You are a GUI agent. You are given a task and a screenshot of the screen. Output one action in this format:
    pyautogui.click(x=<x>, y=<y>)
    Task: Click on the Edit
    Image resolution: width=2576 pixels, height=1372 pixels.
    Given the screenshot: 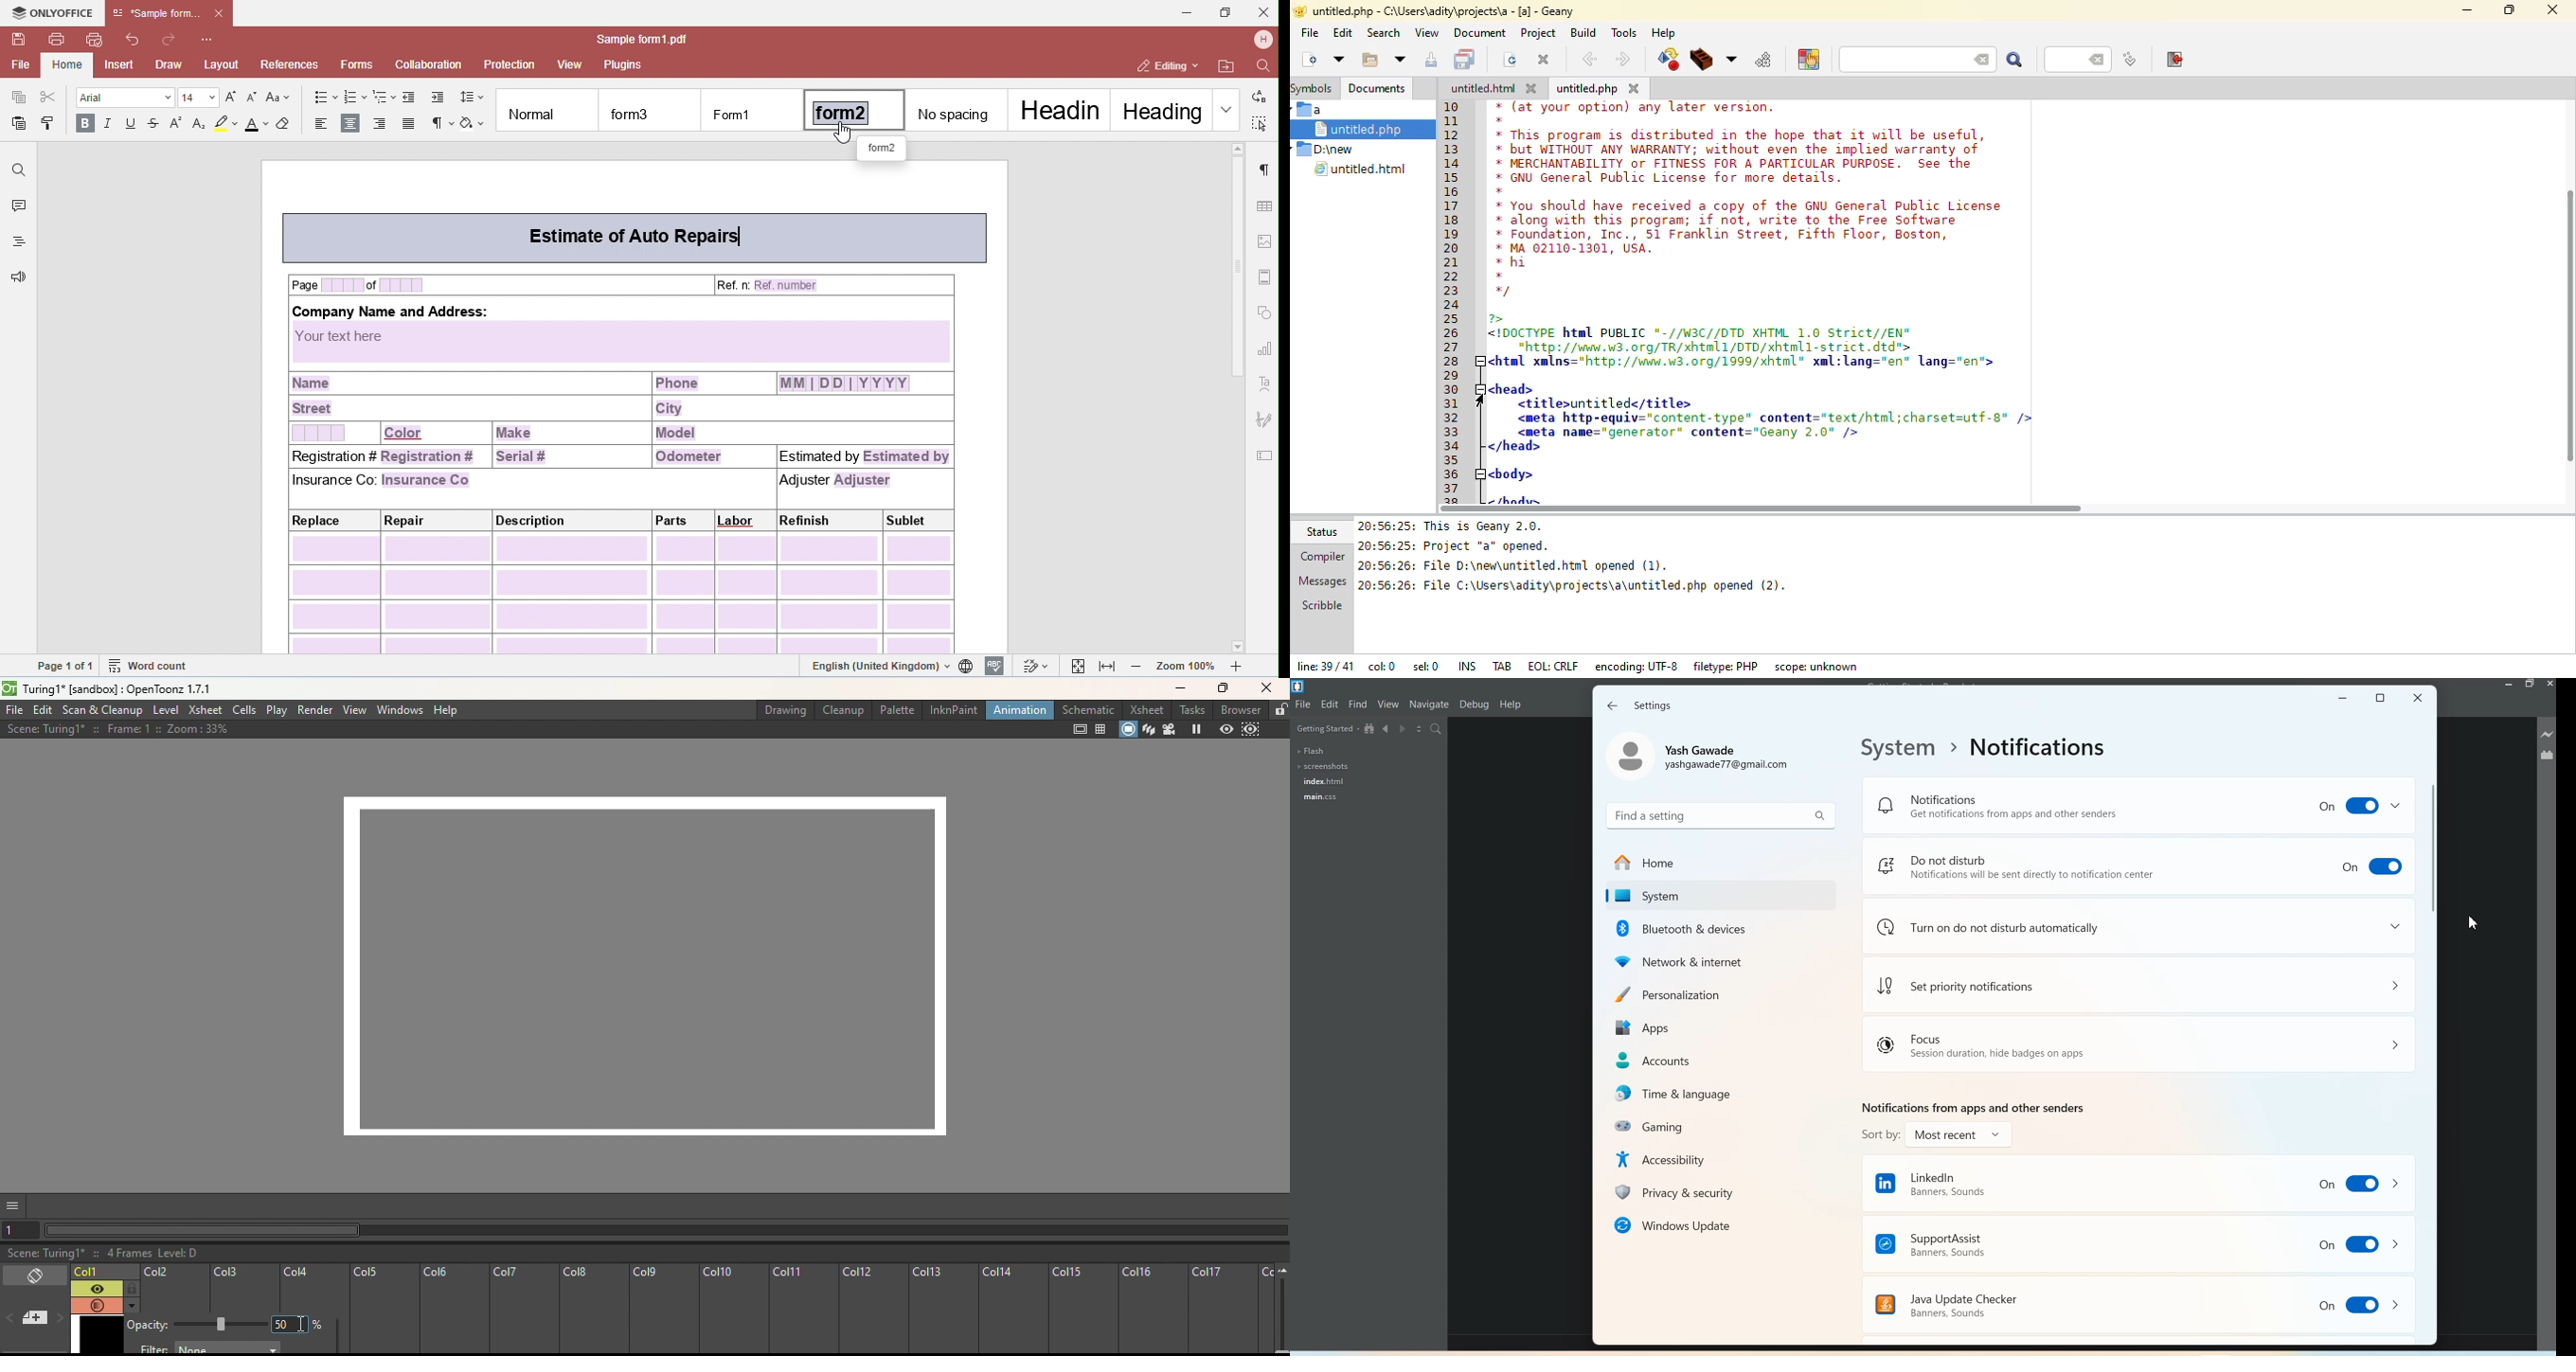 What is the action you would take?
    pyautogui.click(x=1329, y=704)
    